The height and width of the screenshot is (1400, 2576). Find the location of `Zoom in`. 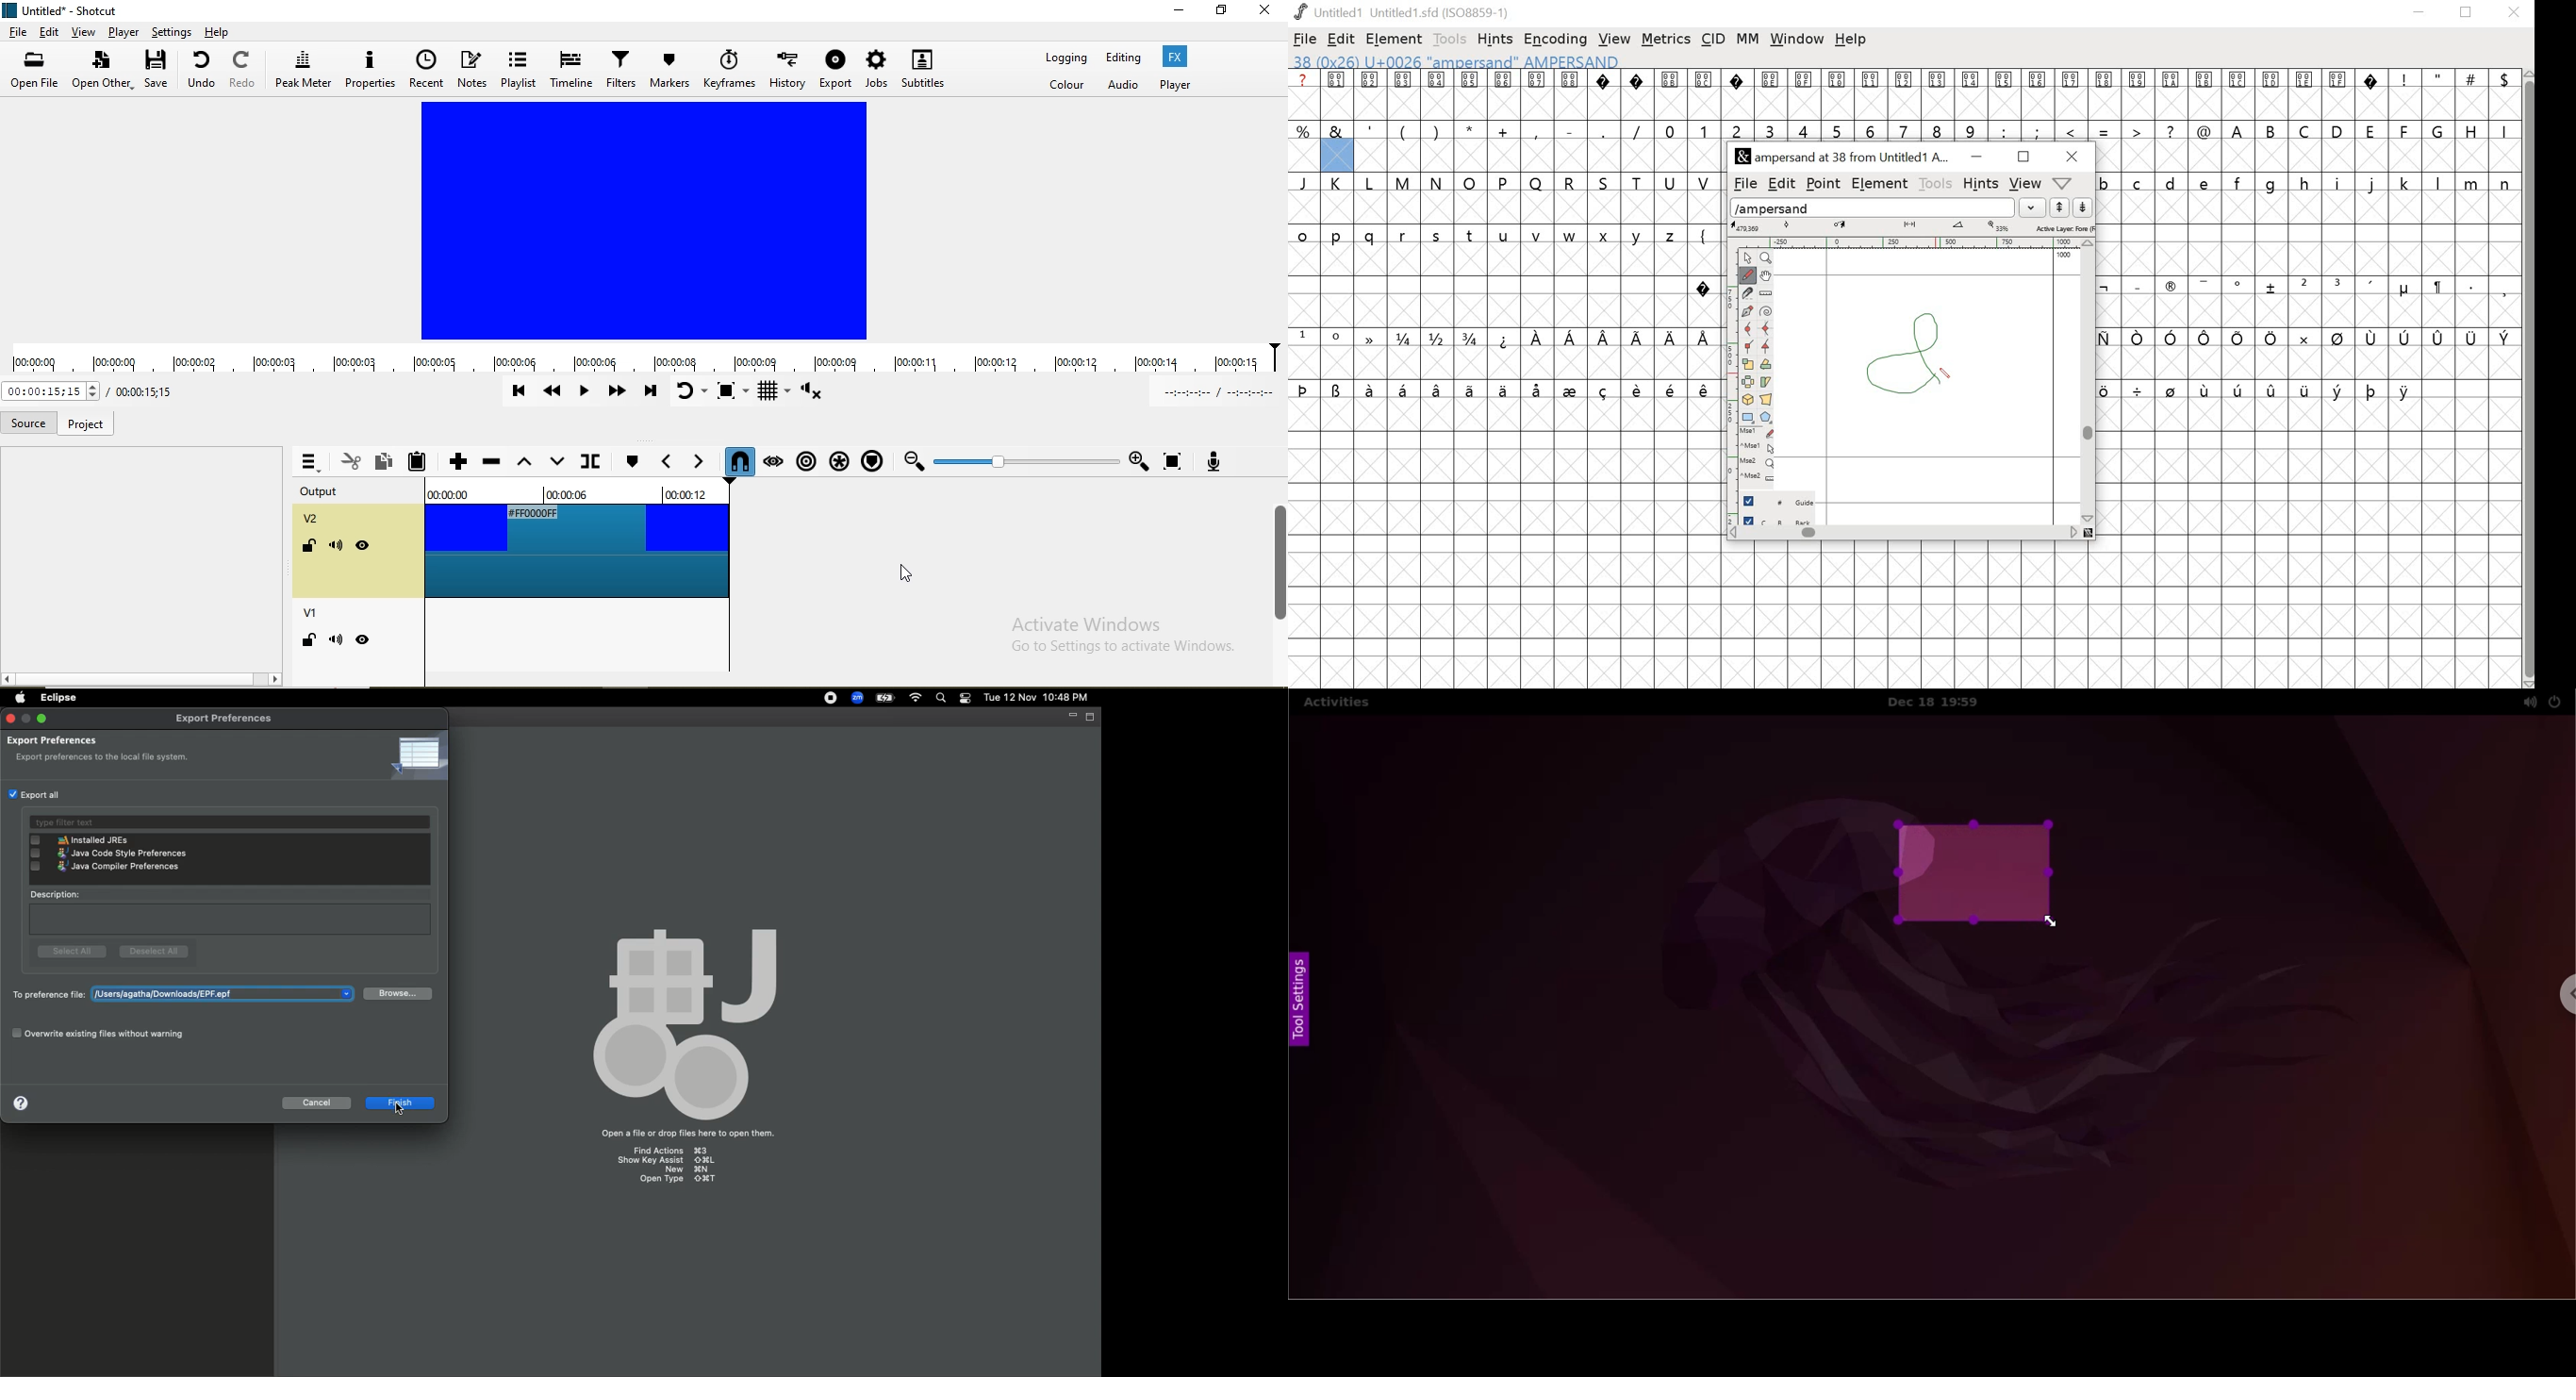

Zoom in is located at coordinates (1138, 461).